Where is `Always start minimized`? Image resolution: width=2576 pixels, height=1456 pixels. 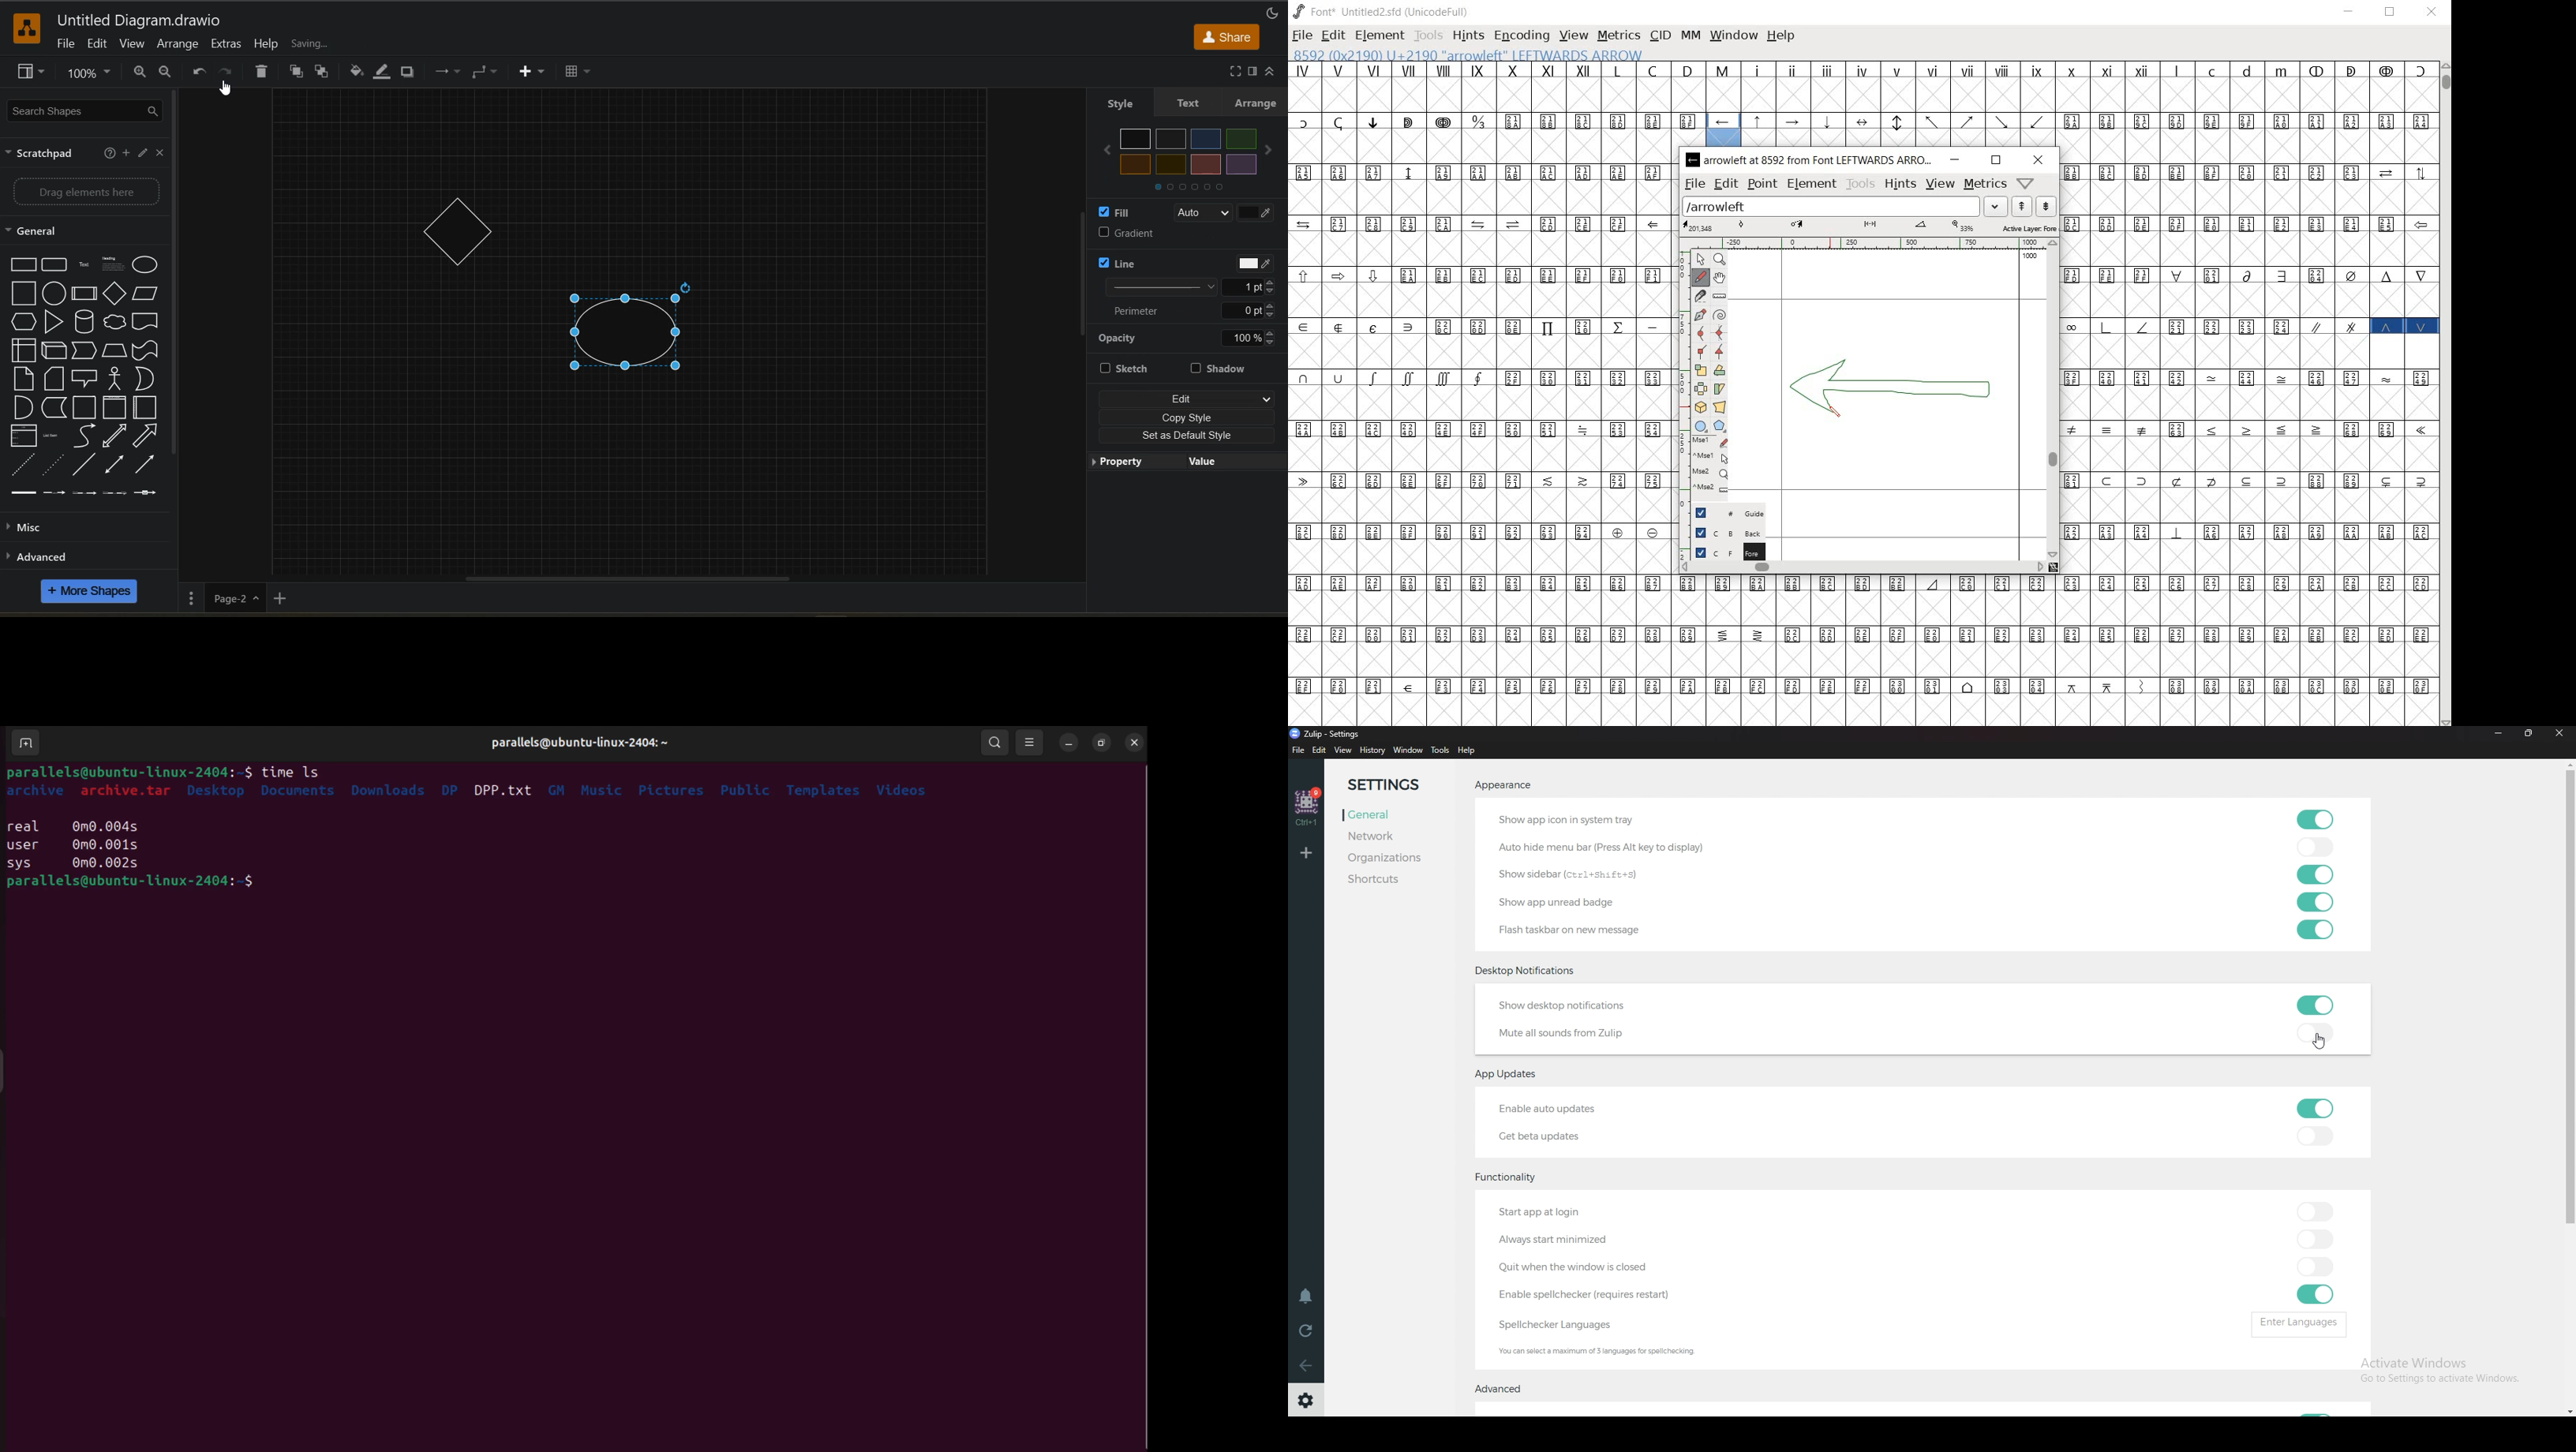 Always start minimized is located at coordinates (1559, 1242).